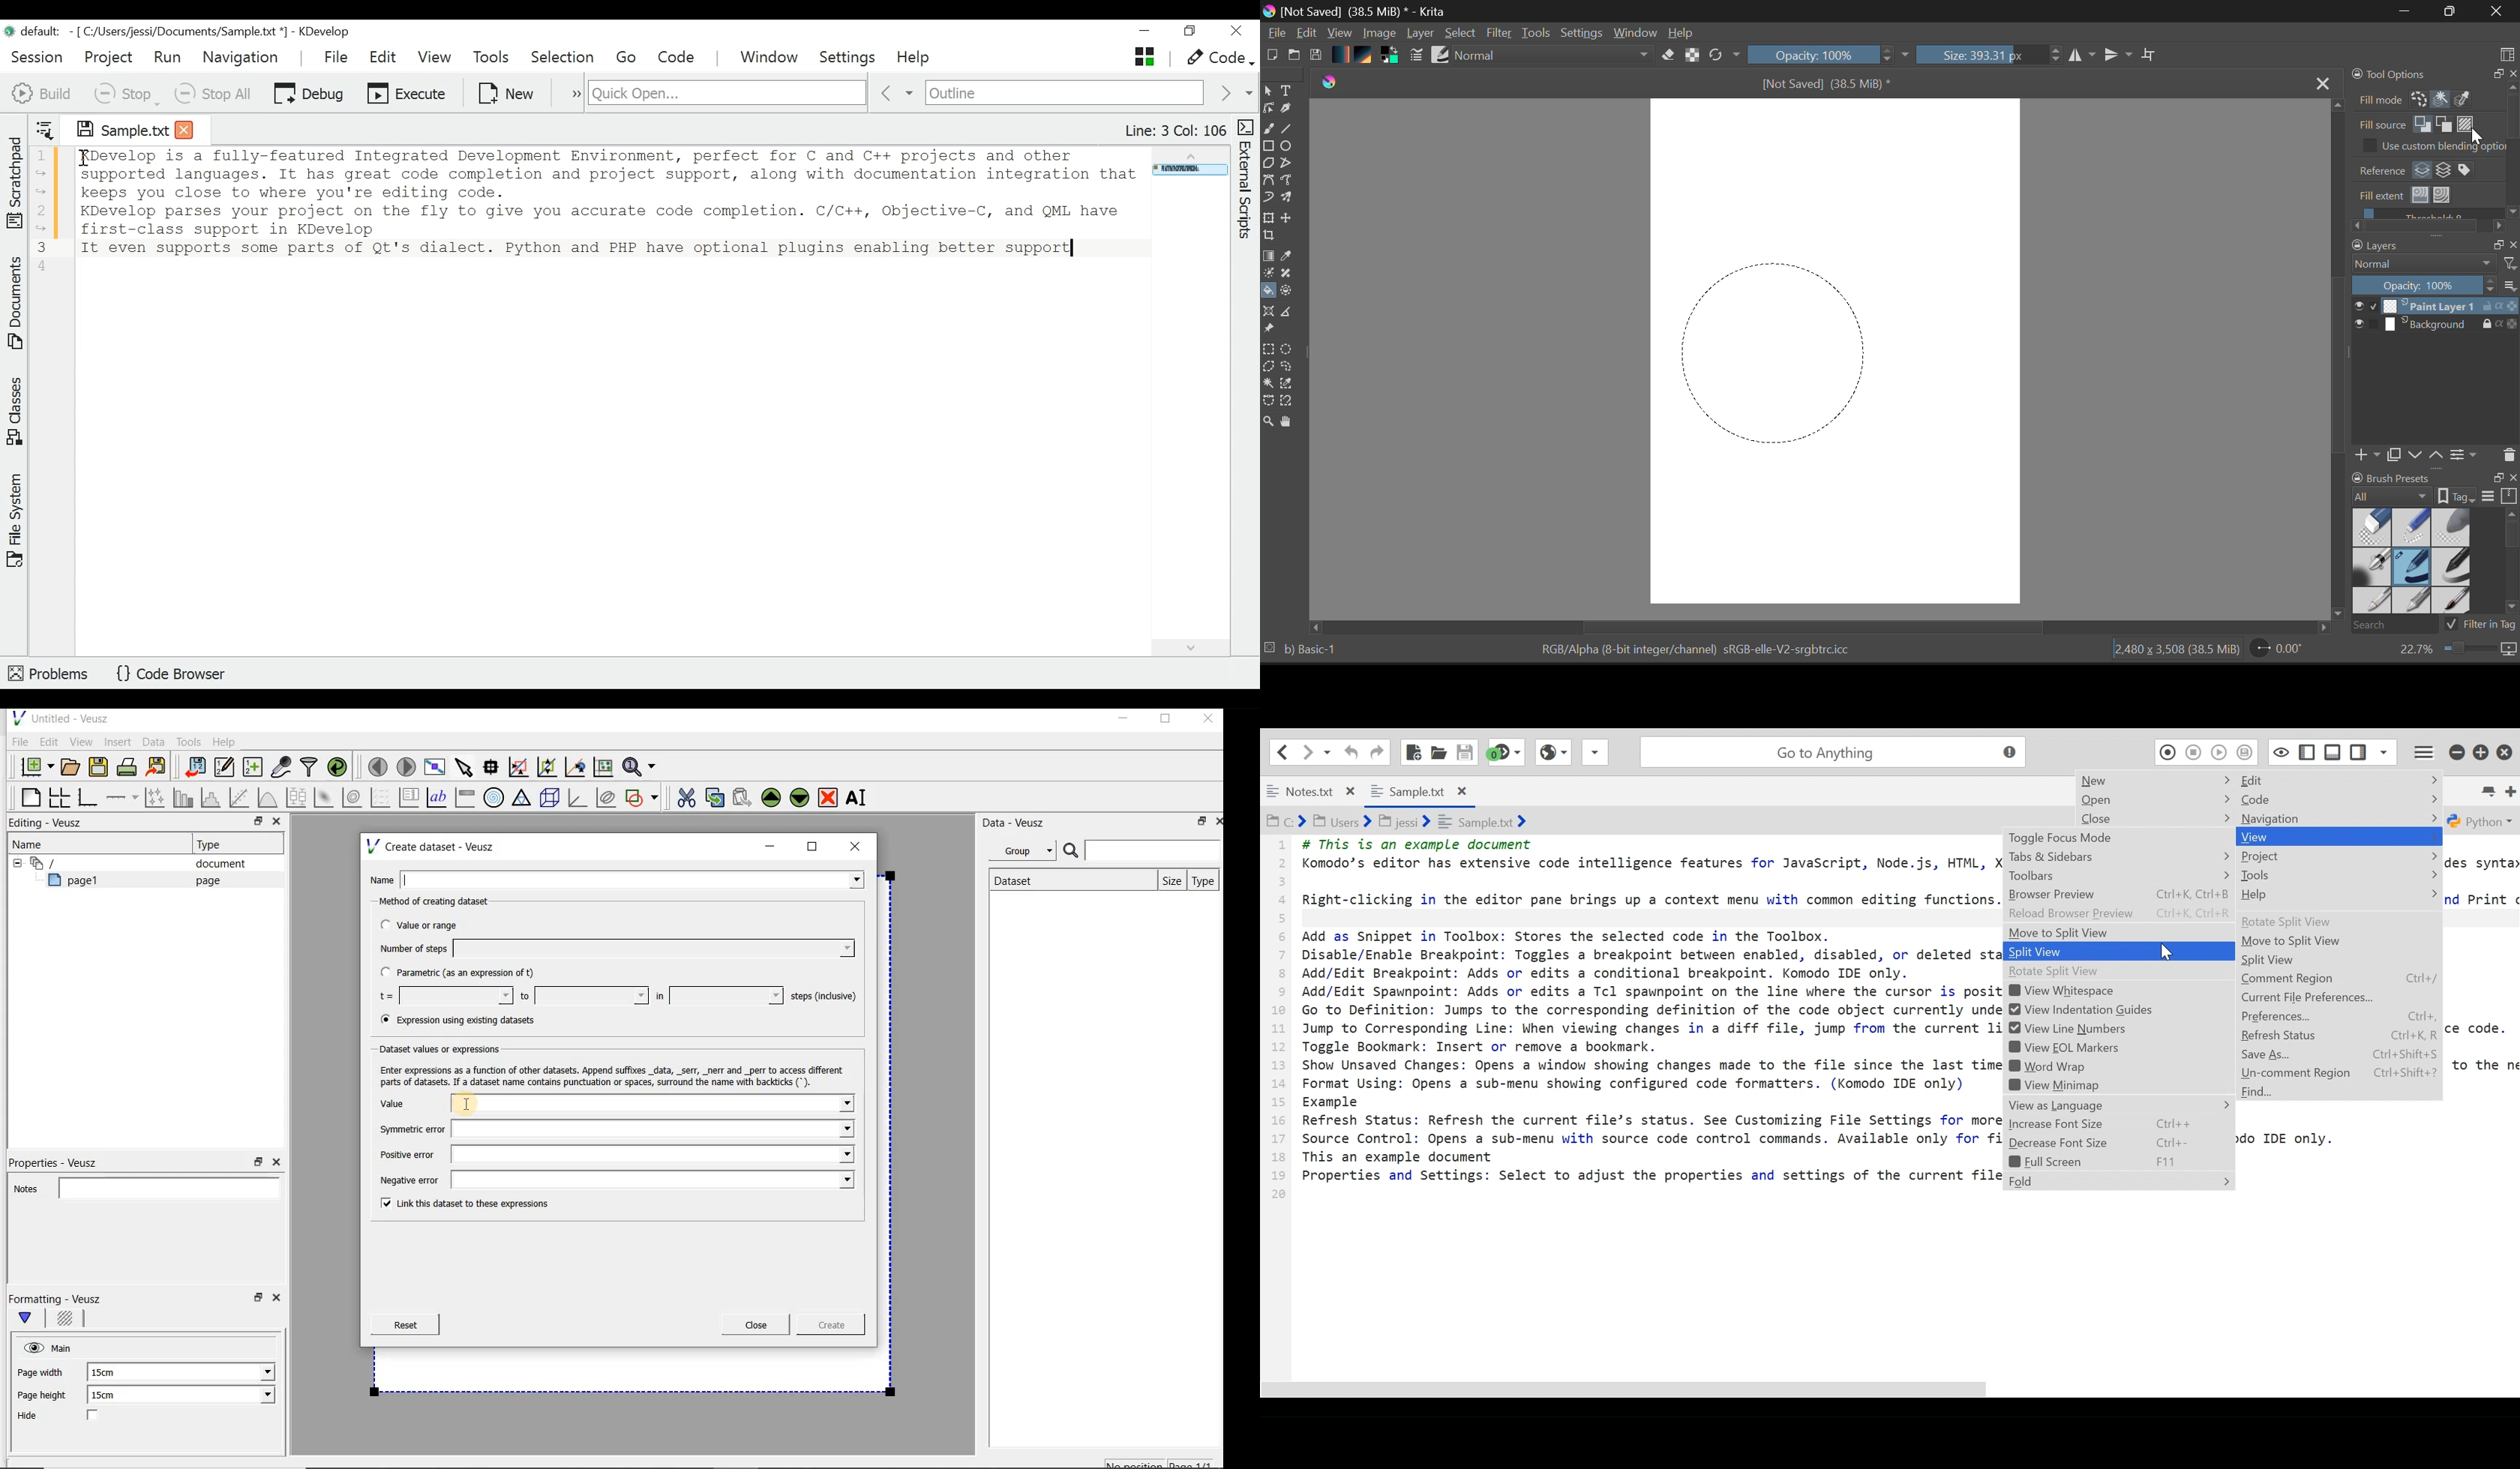 The height and width of the screenshot is (1484, 2520). I want to click on Move the selected widget down, so click(801, 797).